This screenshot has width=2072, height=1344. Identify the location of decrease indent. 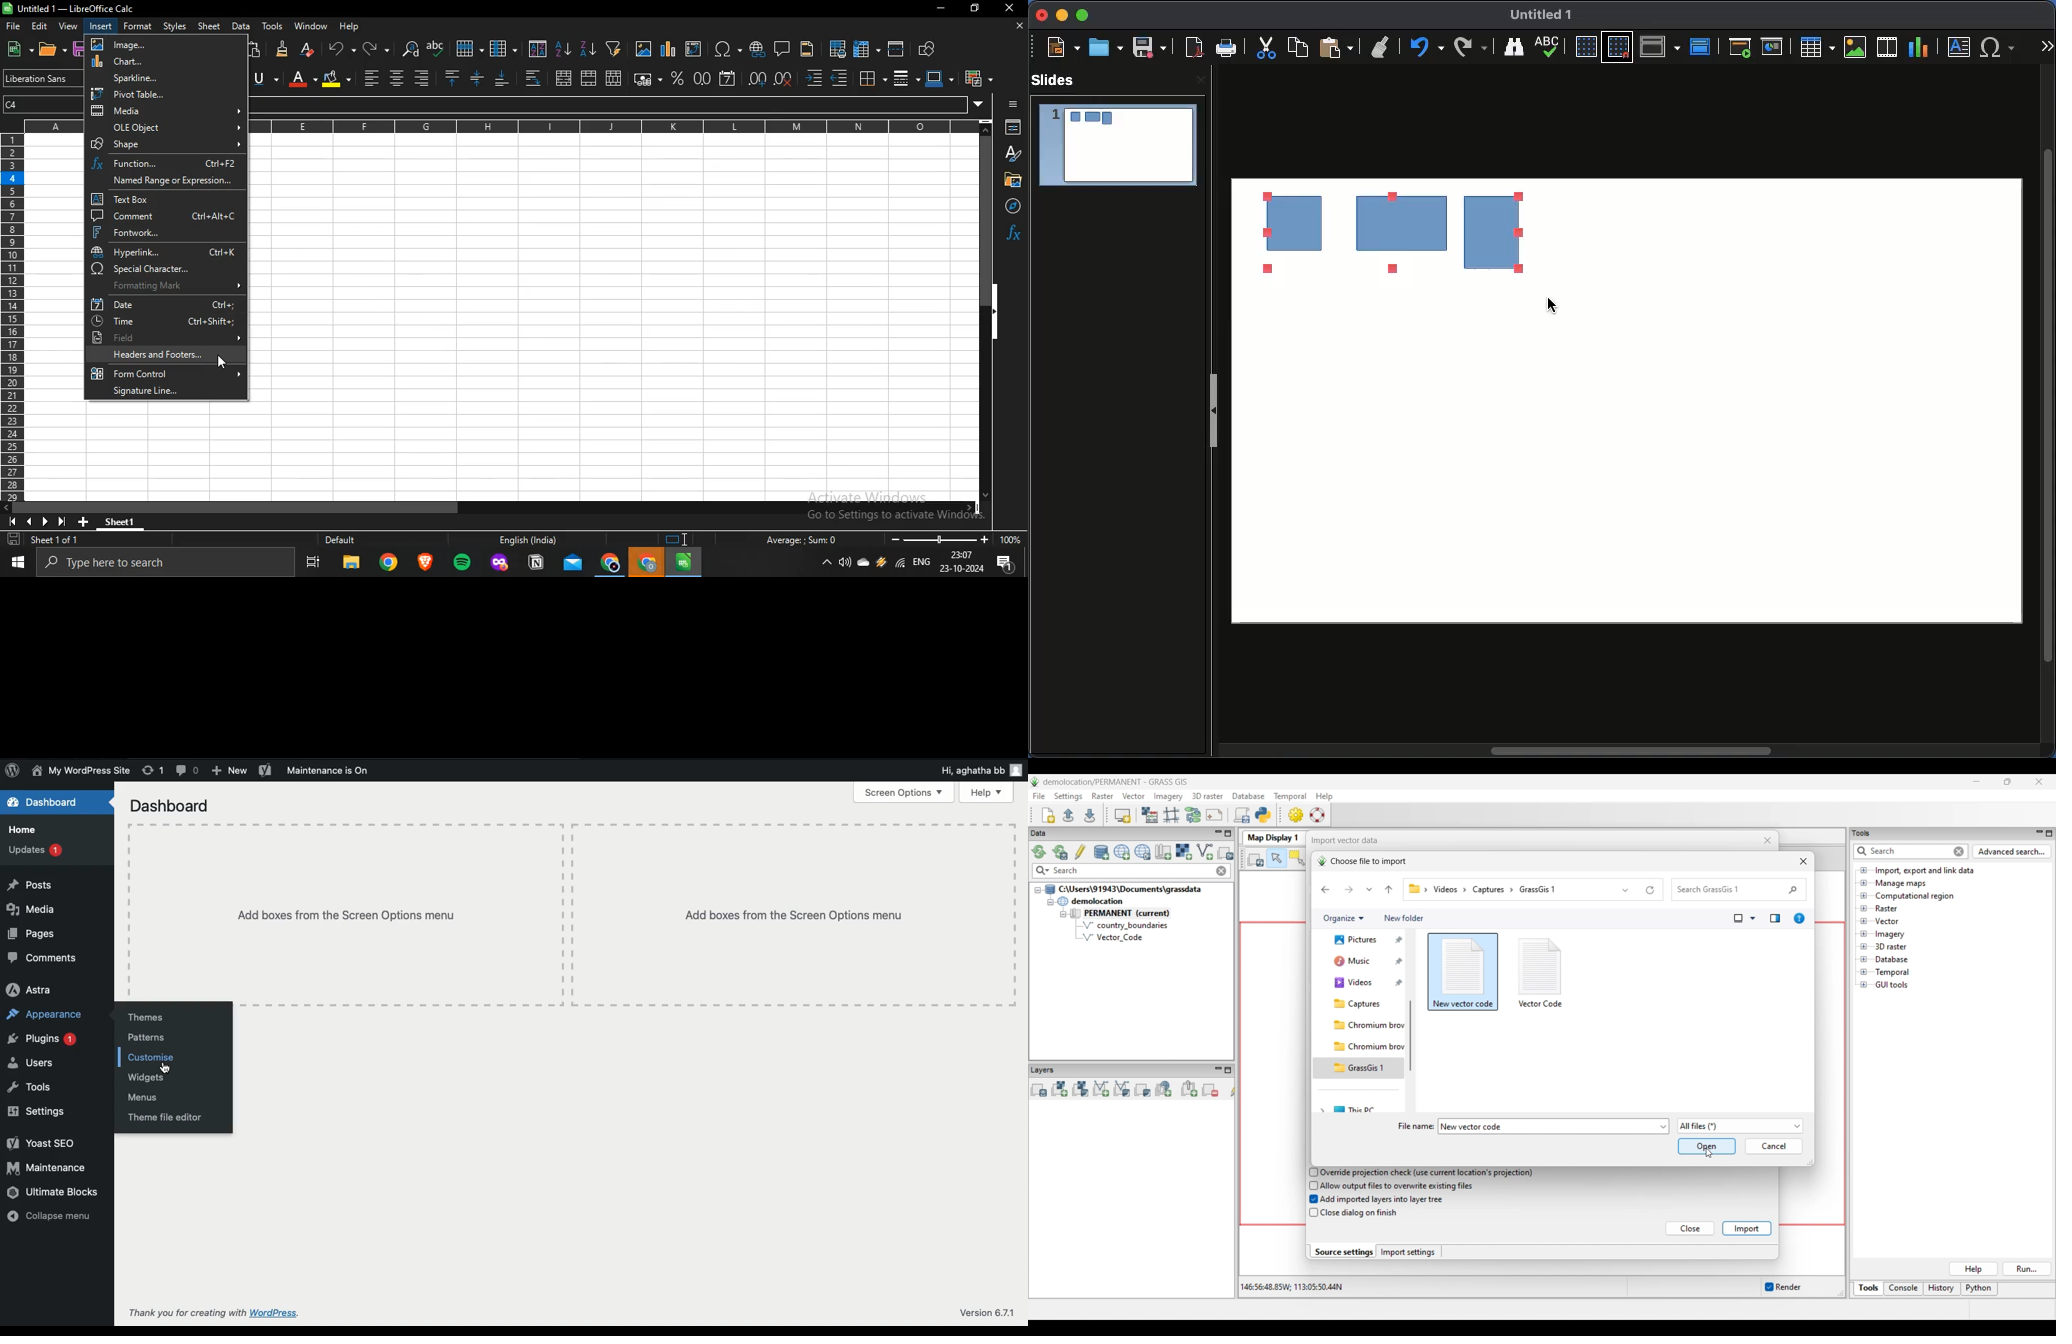
(839, 78).